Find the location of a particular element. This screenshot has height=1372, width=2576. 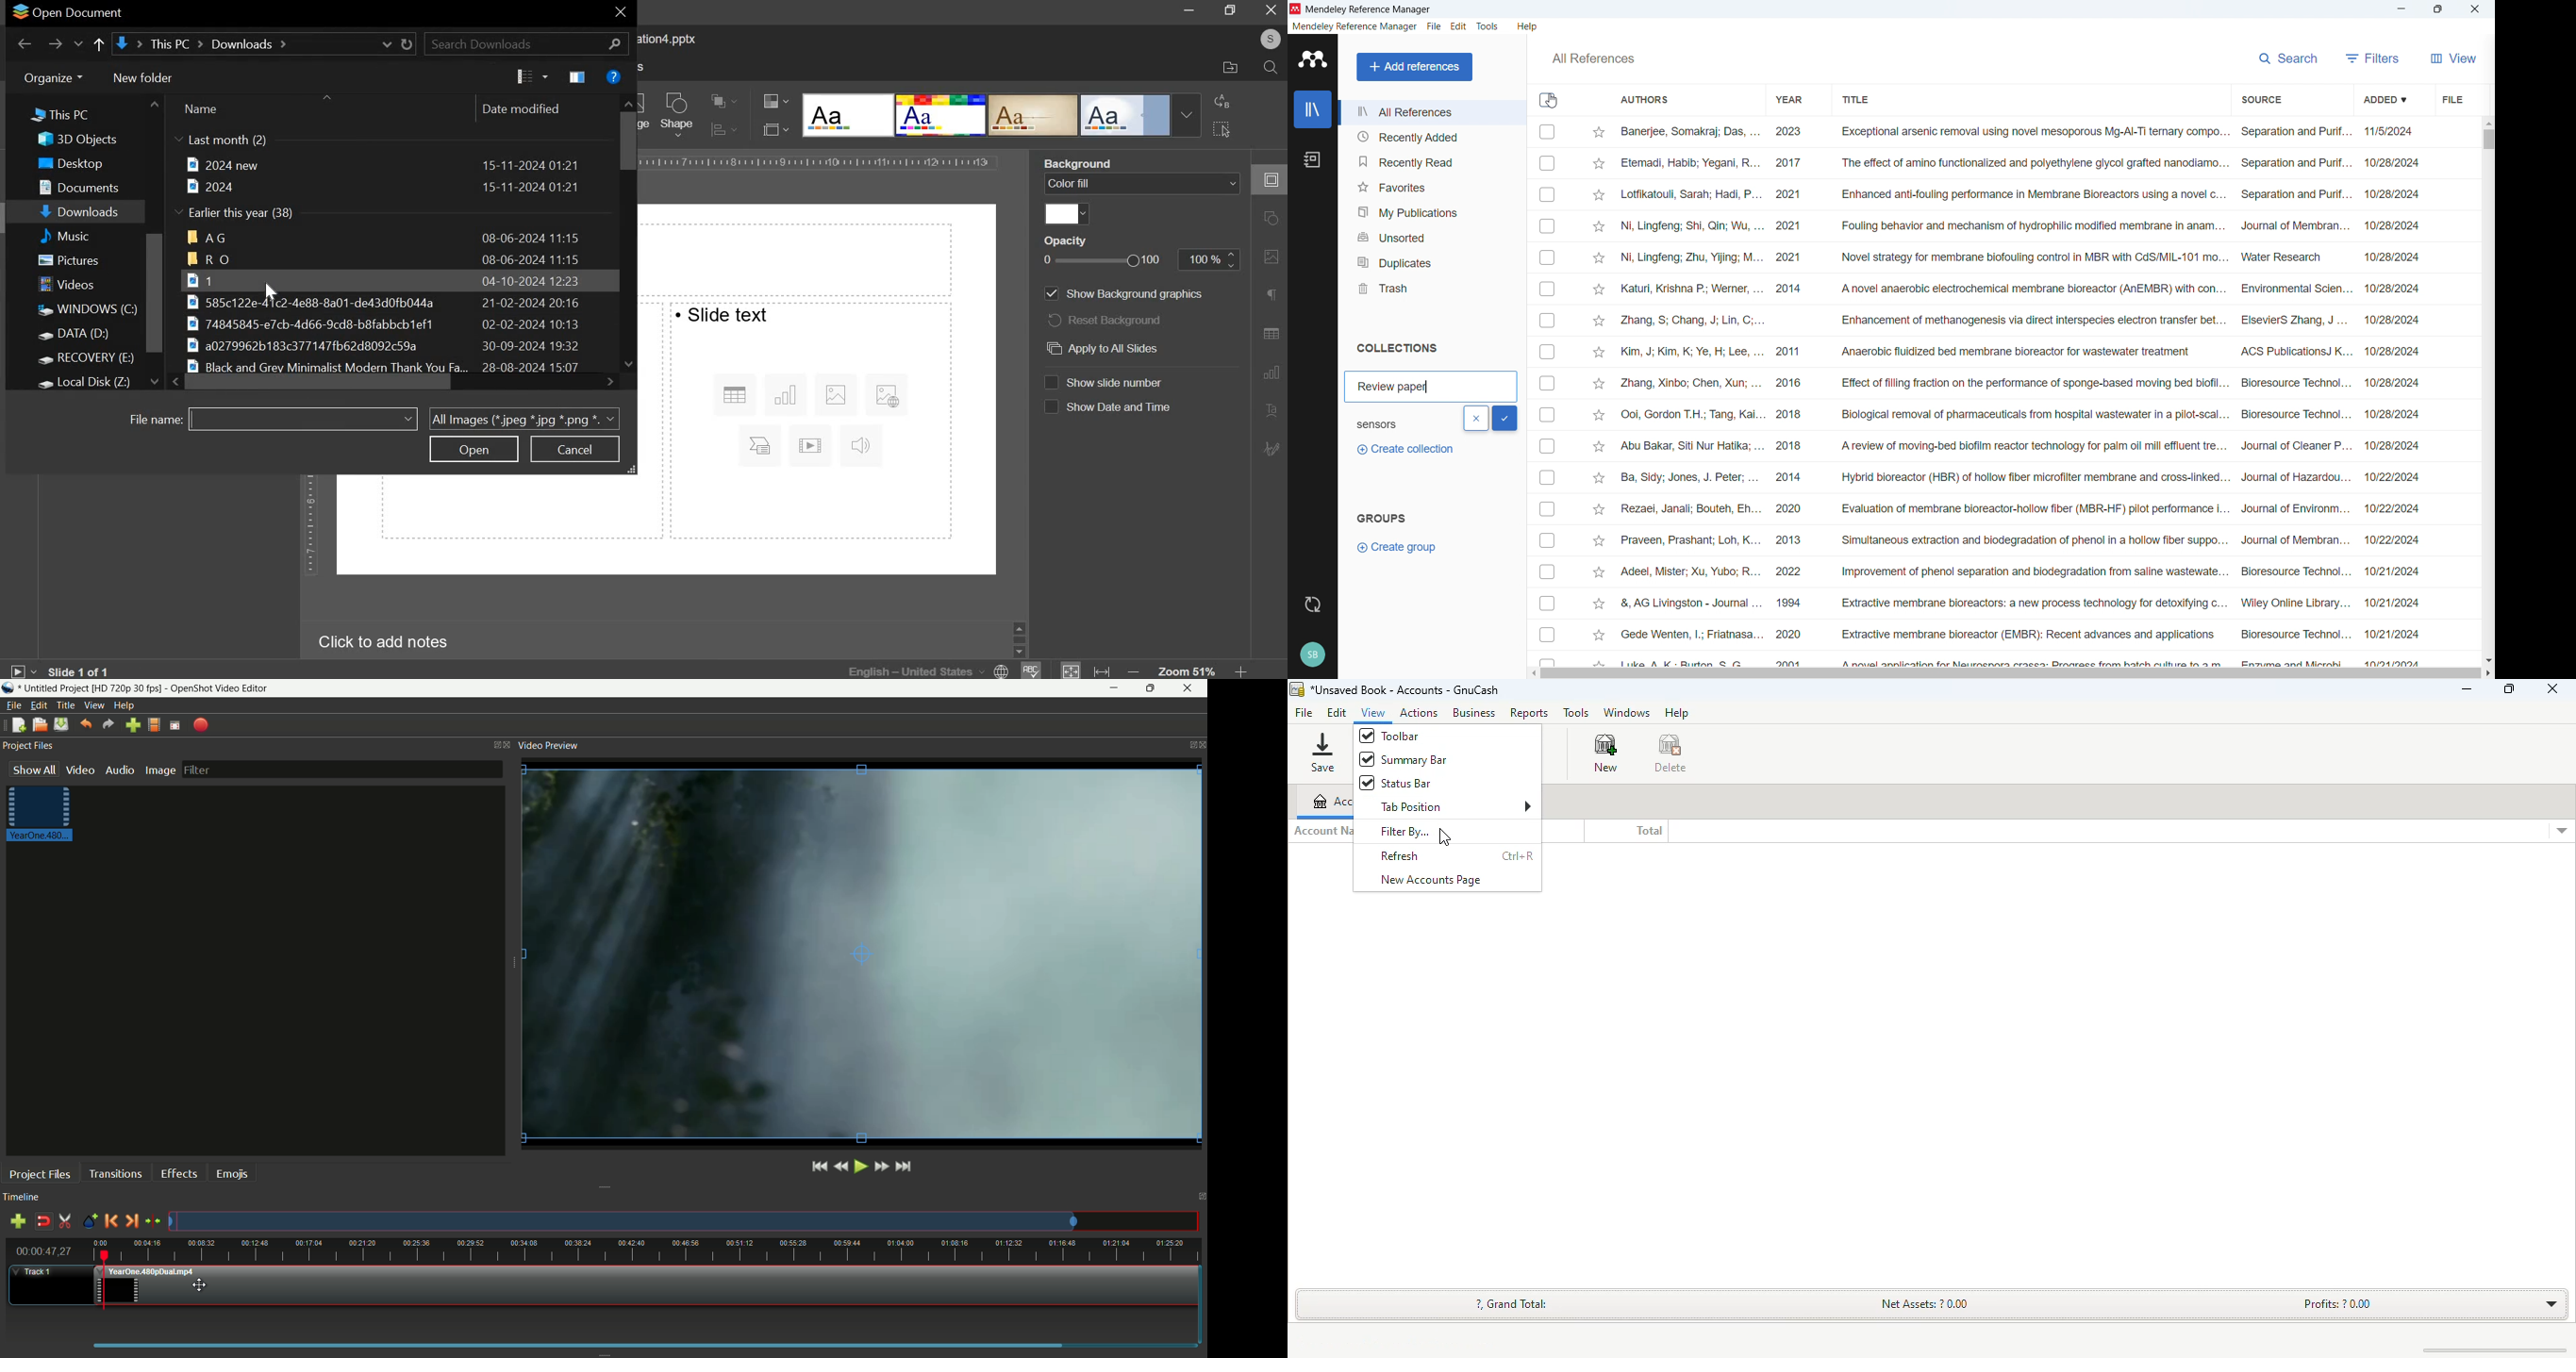

Select all entries  is located at coordinates (1548, 100).